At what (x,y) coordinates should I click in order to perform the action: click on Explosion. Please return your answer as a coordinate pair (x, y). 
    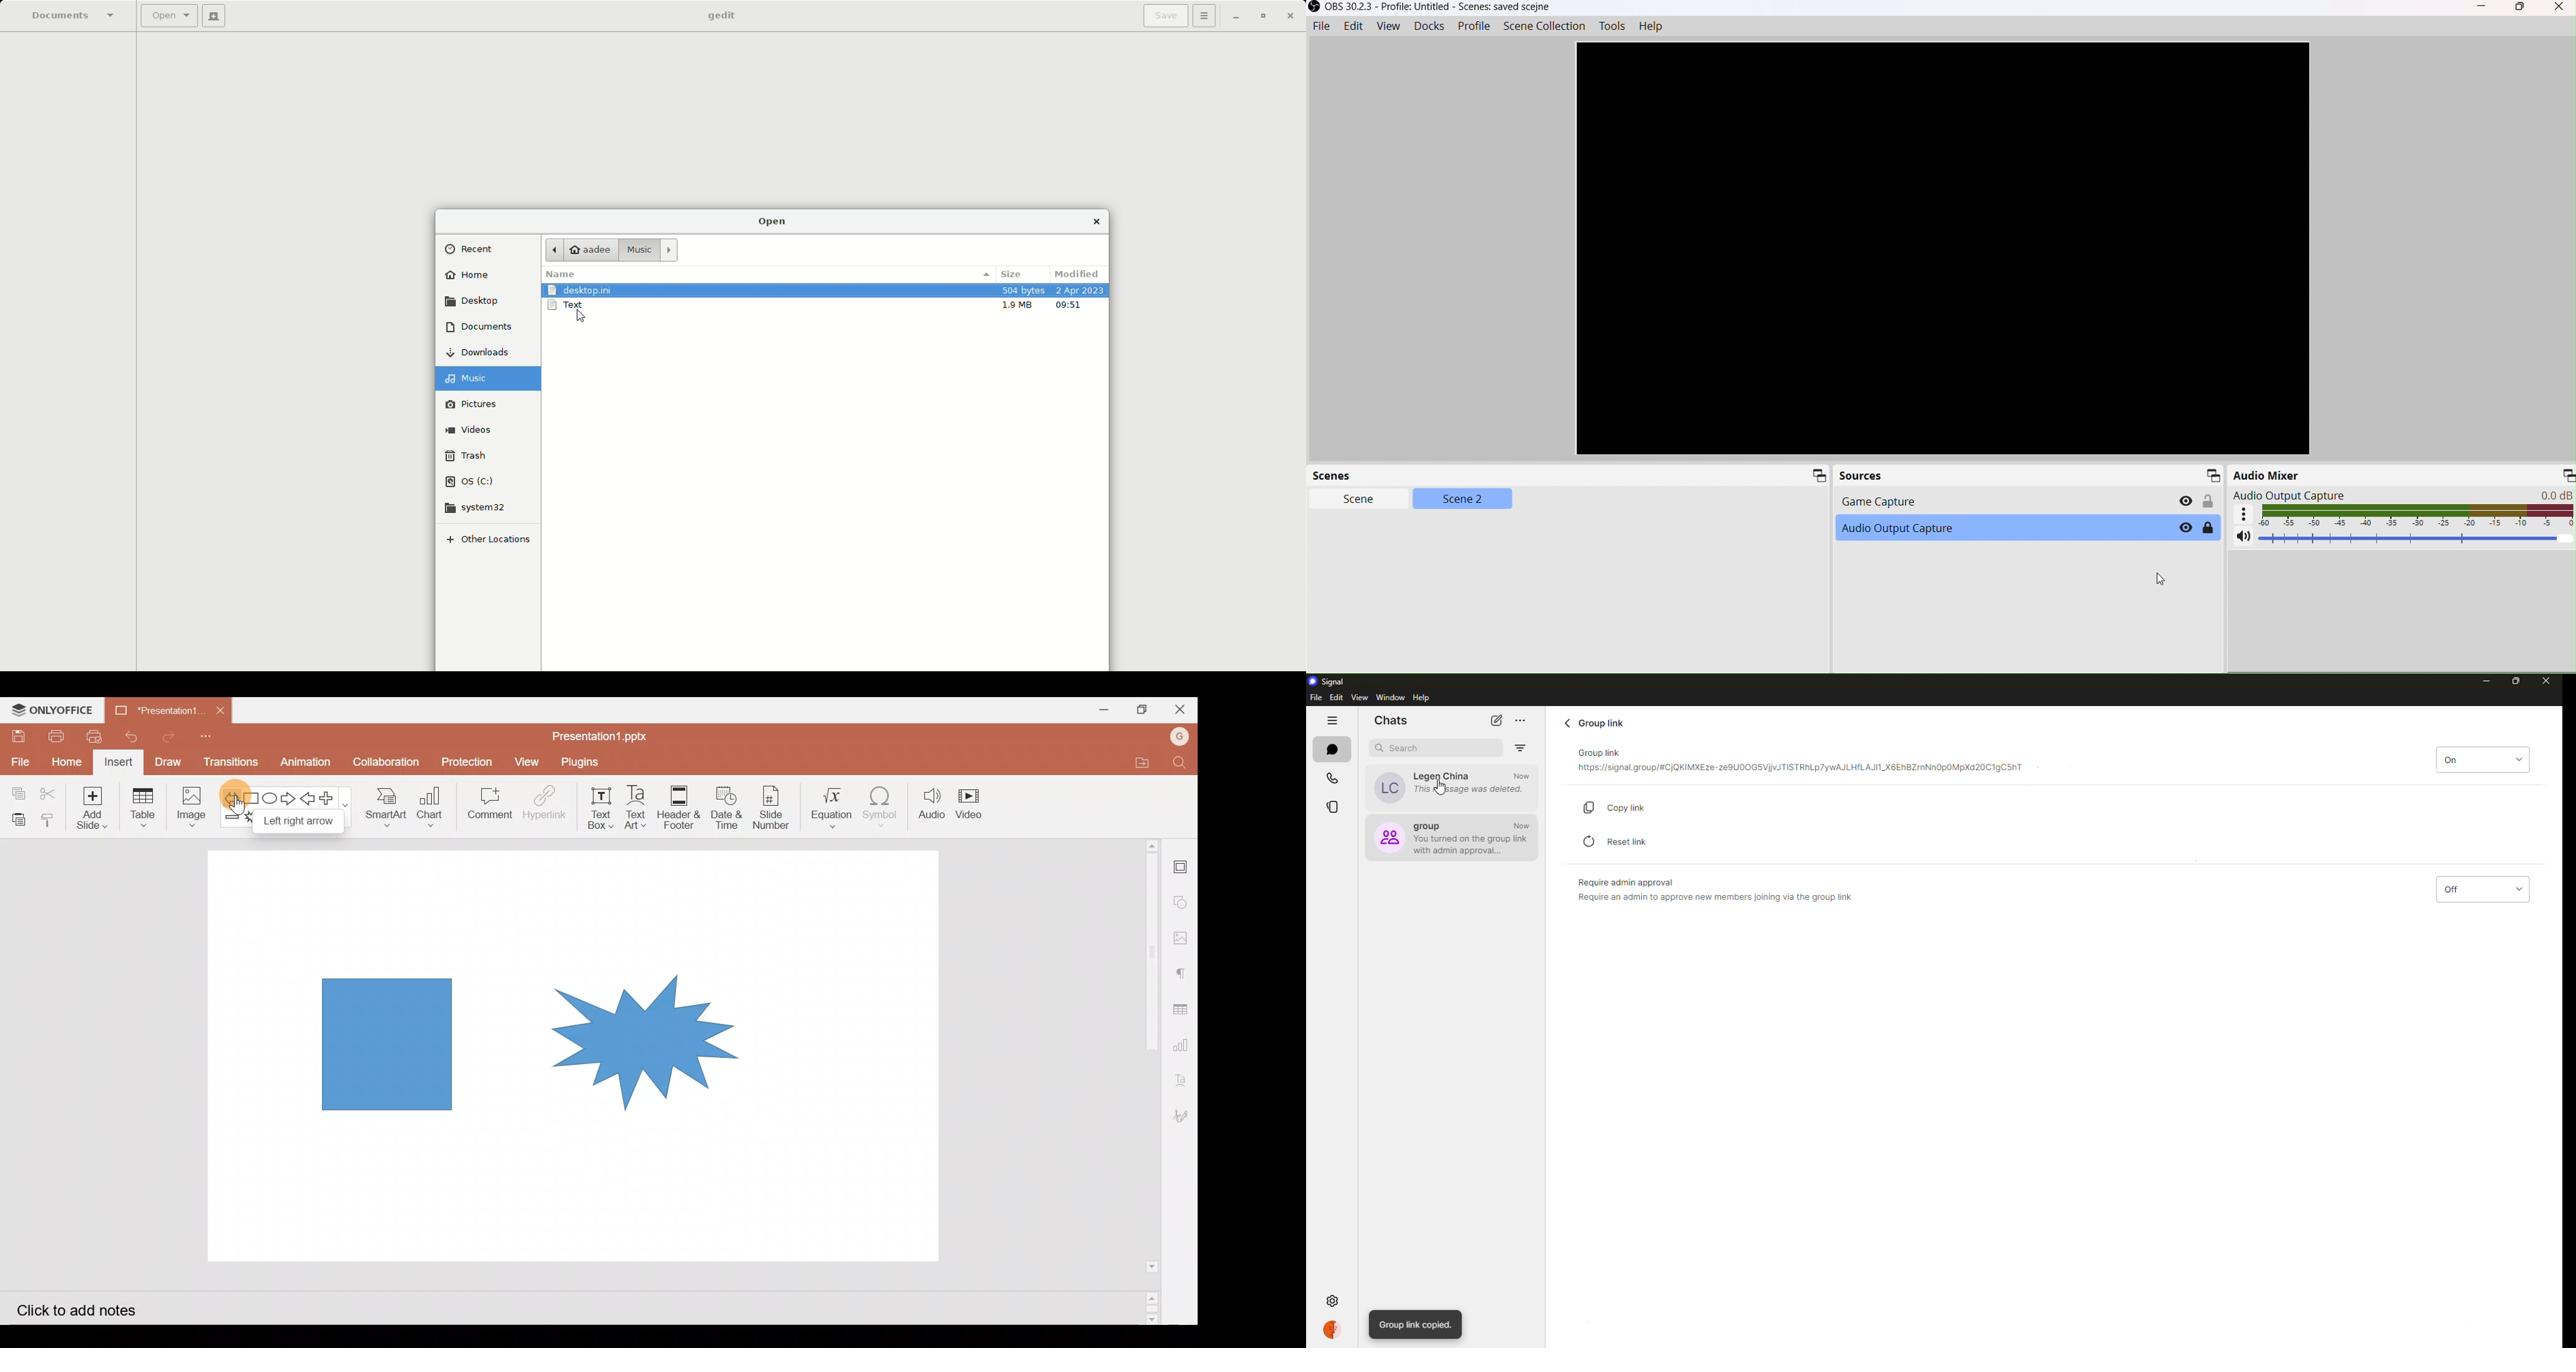
    Looking at the image, I should click on (622, 1027).